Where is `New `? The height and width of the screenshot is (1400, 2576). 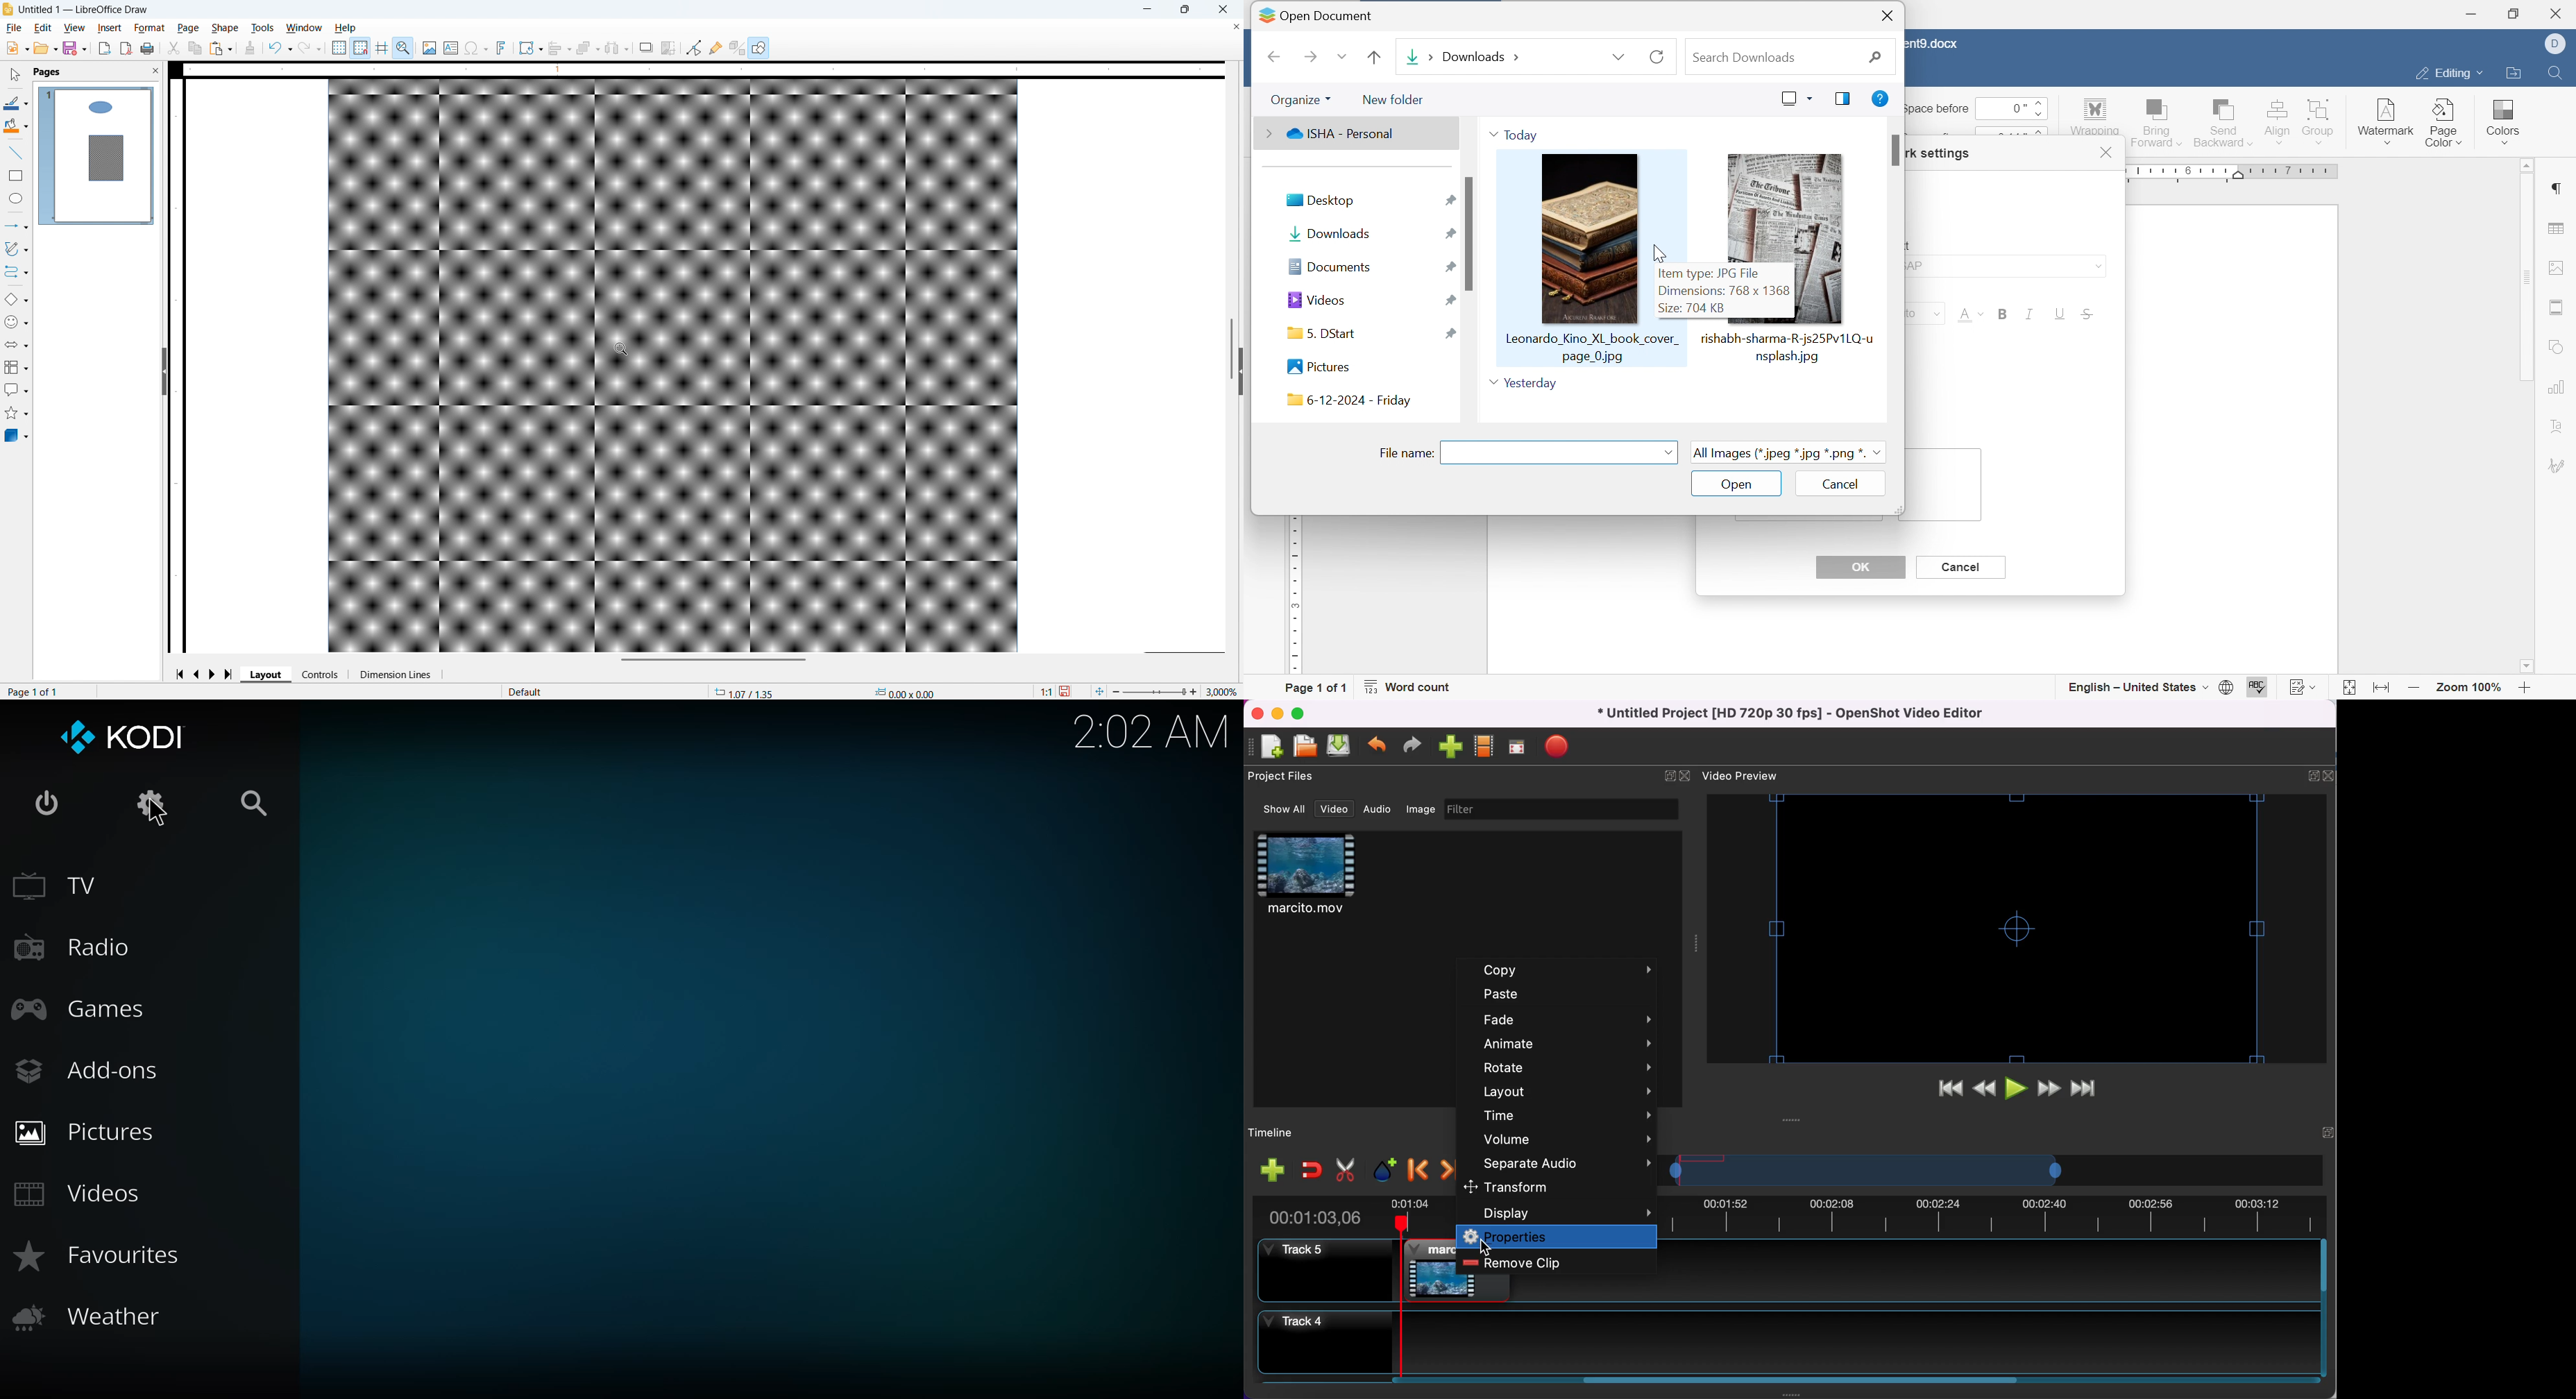 New  is located at coordinates (16, 49).